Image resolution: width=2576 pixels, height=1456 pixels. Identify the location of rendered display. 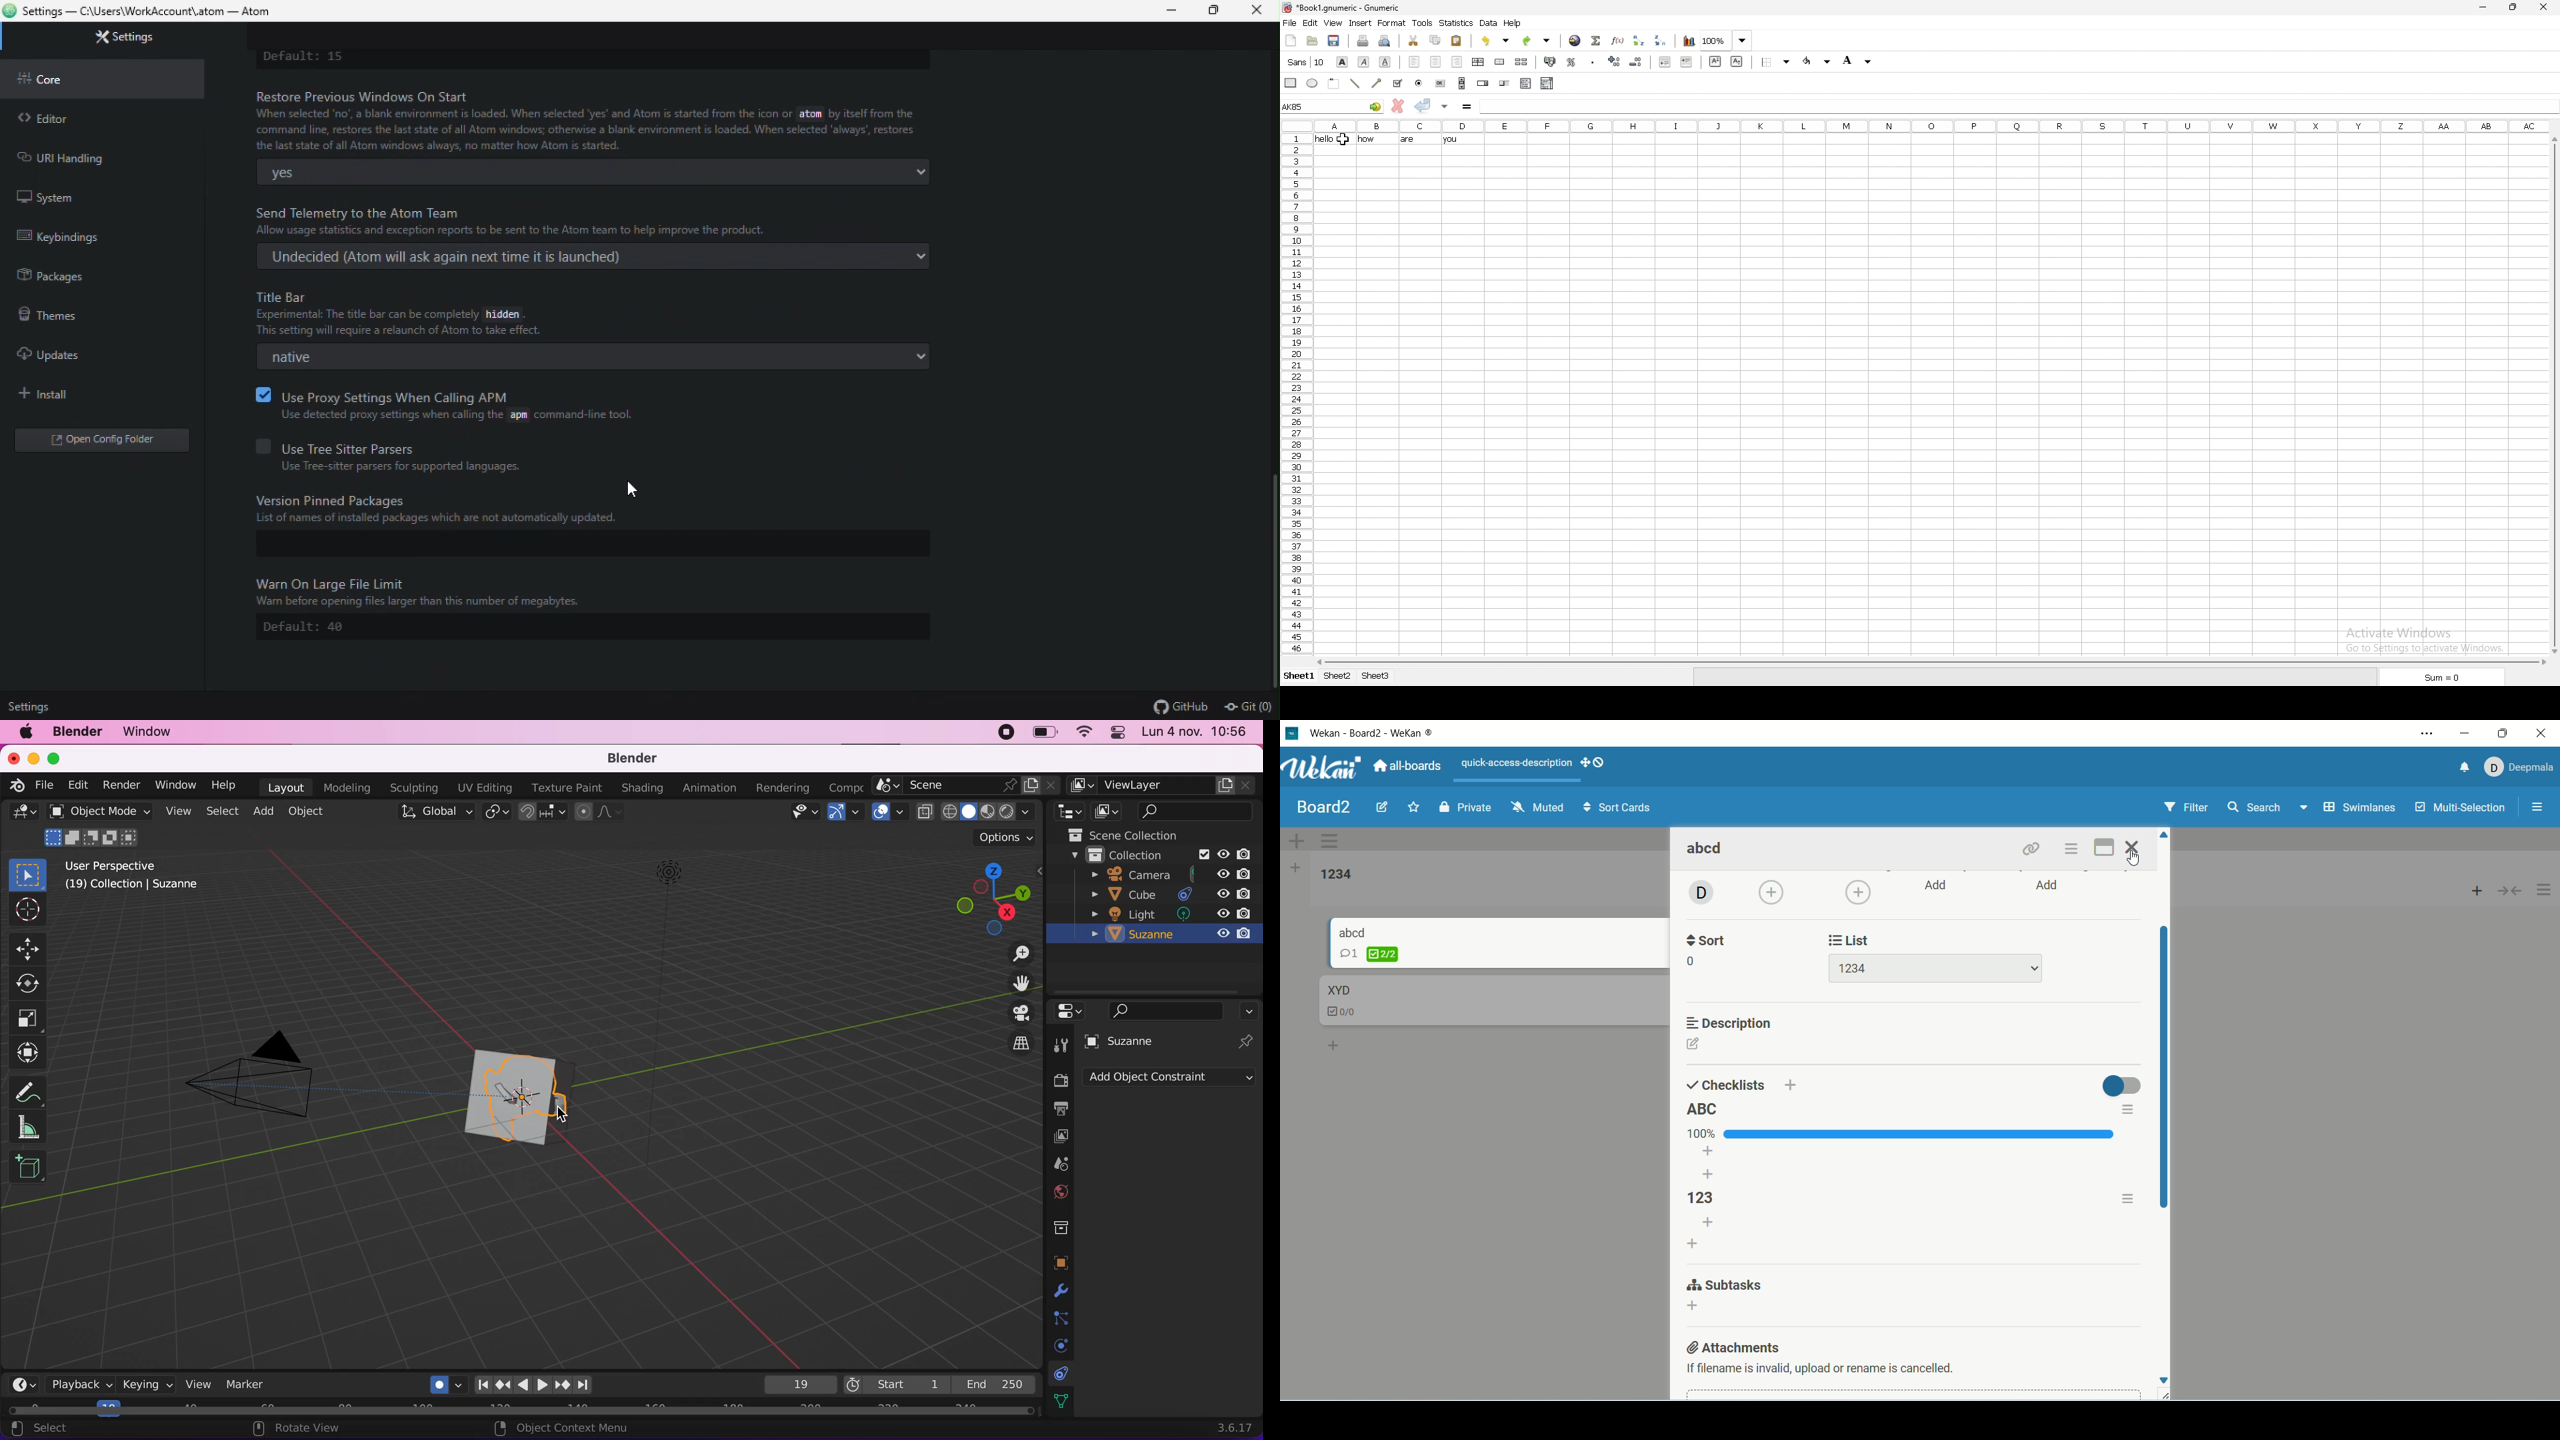
(1006, 812).